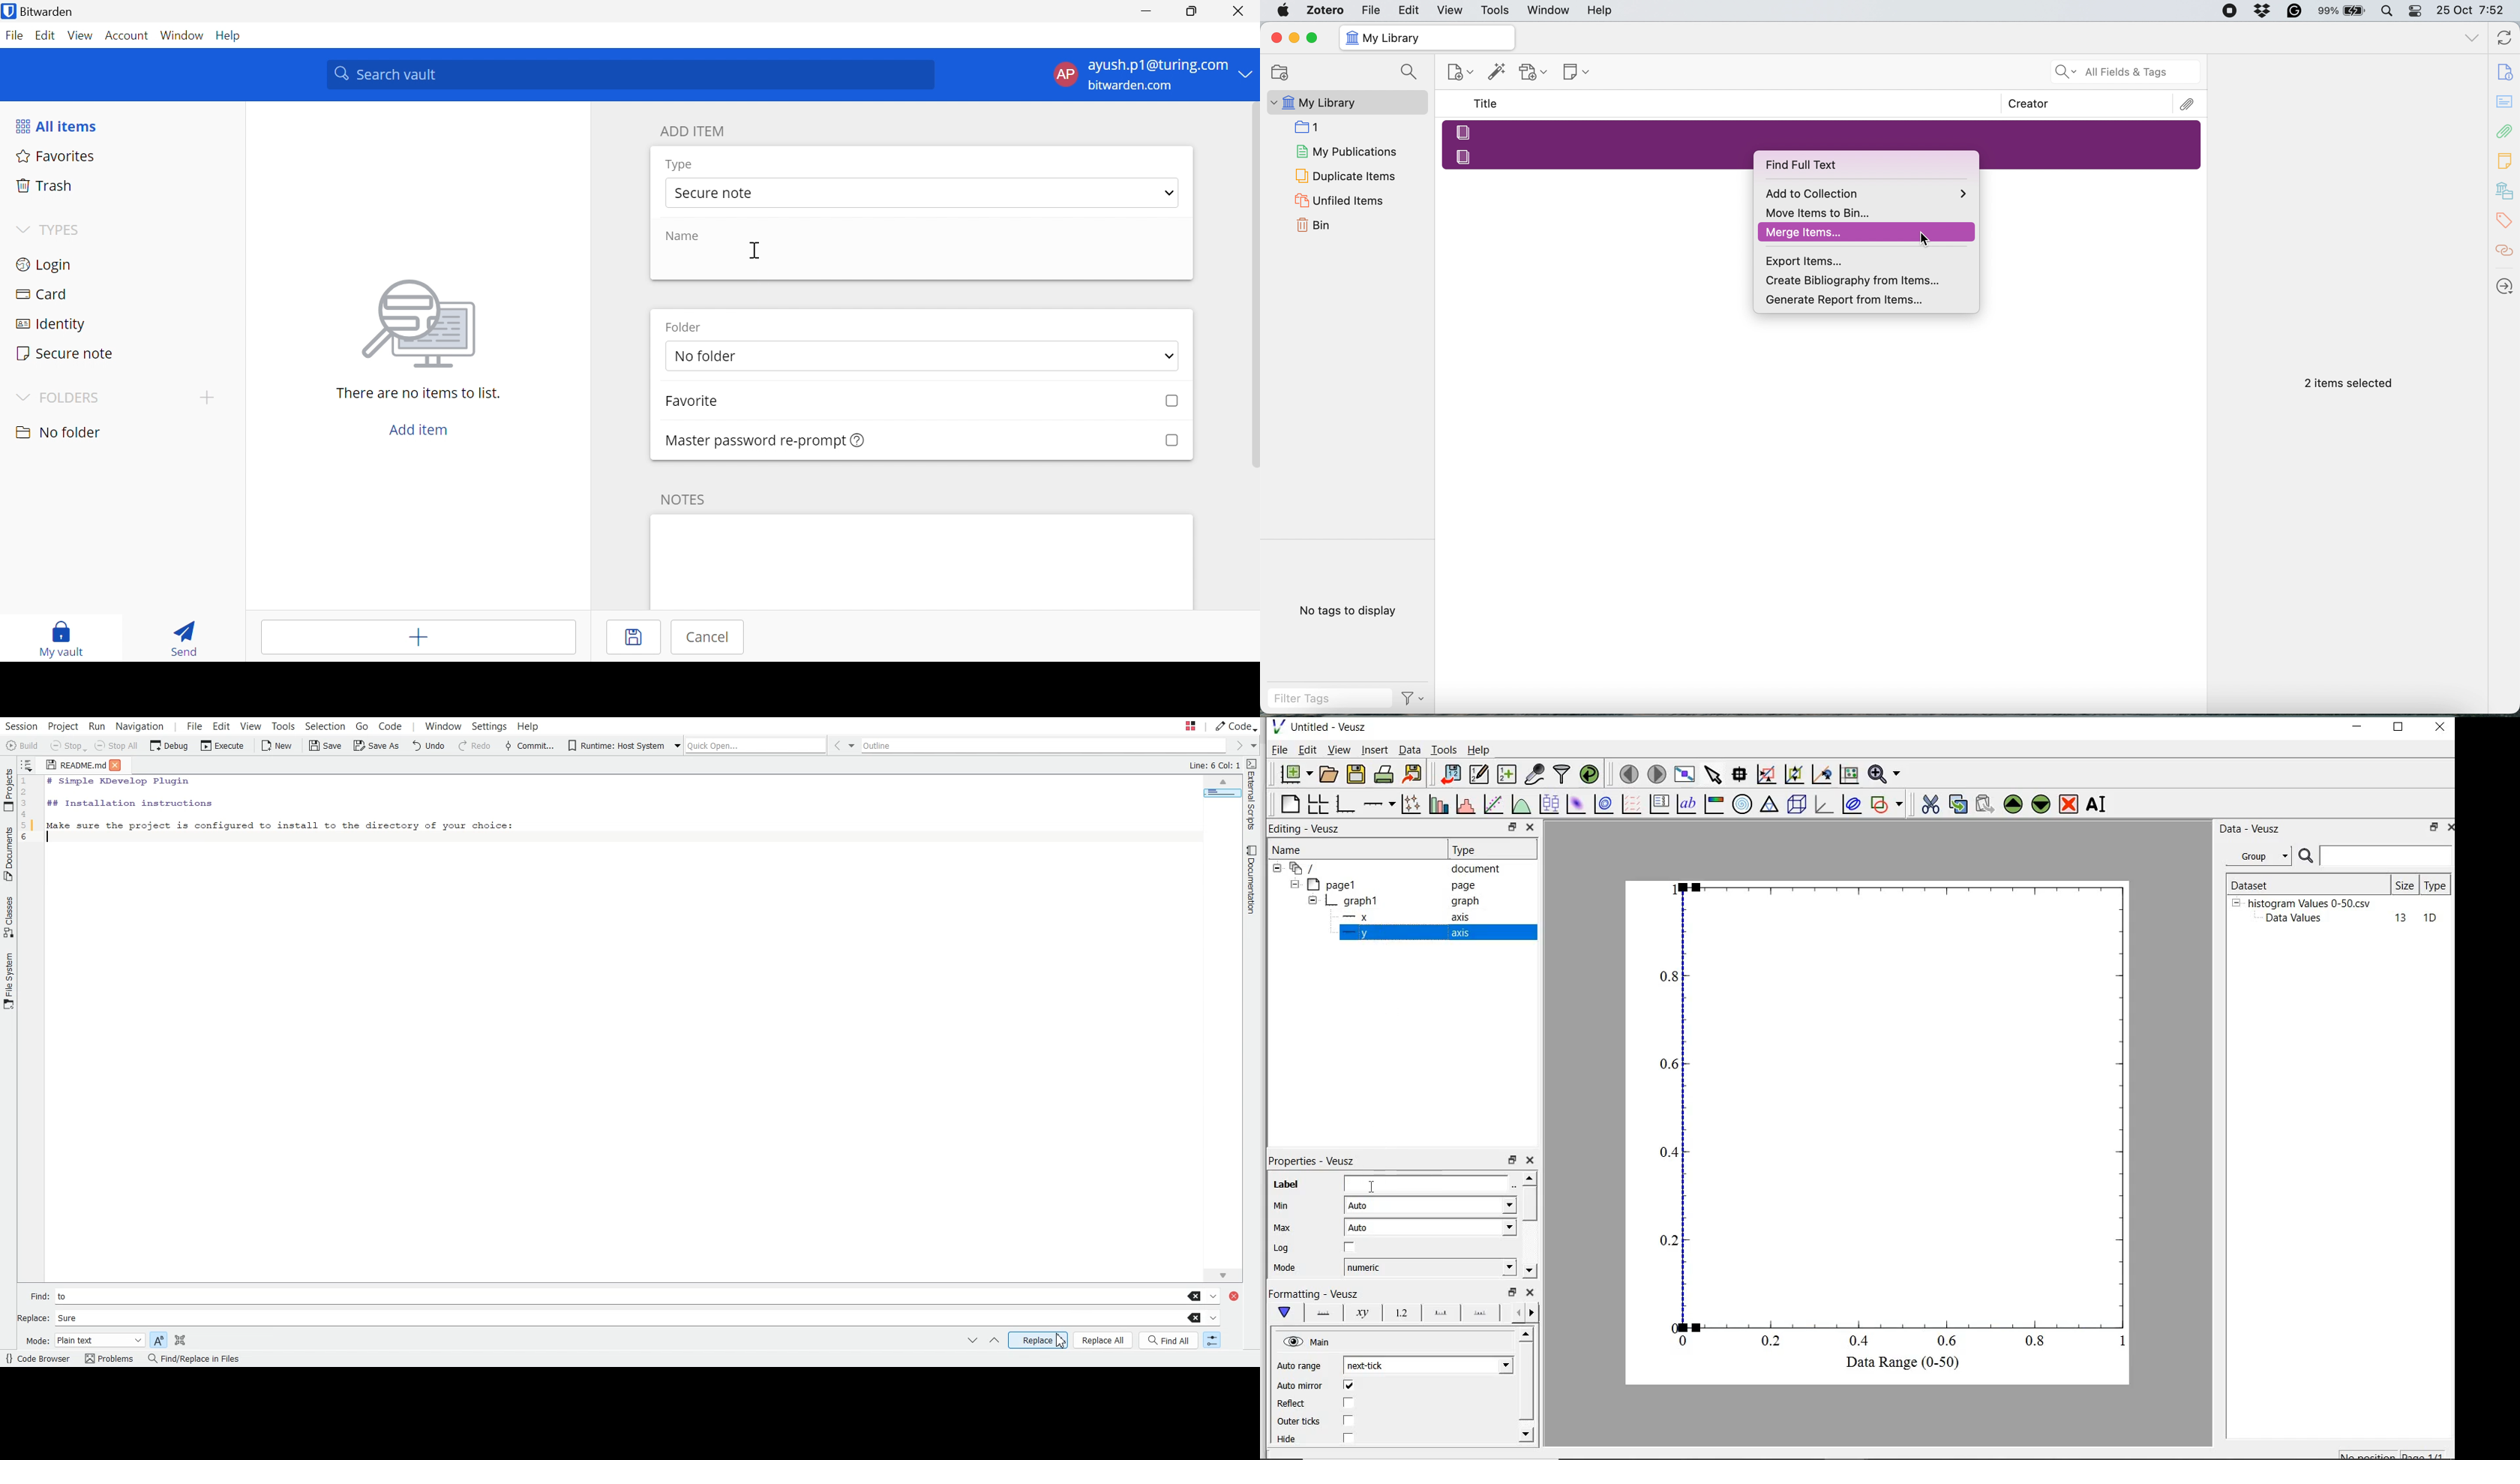 This screenshot has height=1484, width=2520. What do you see at coordinates (1451, 10) in the screenshot?
I see `View` at bounding box center [1451, 10].